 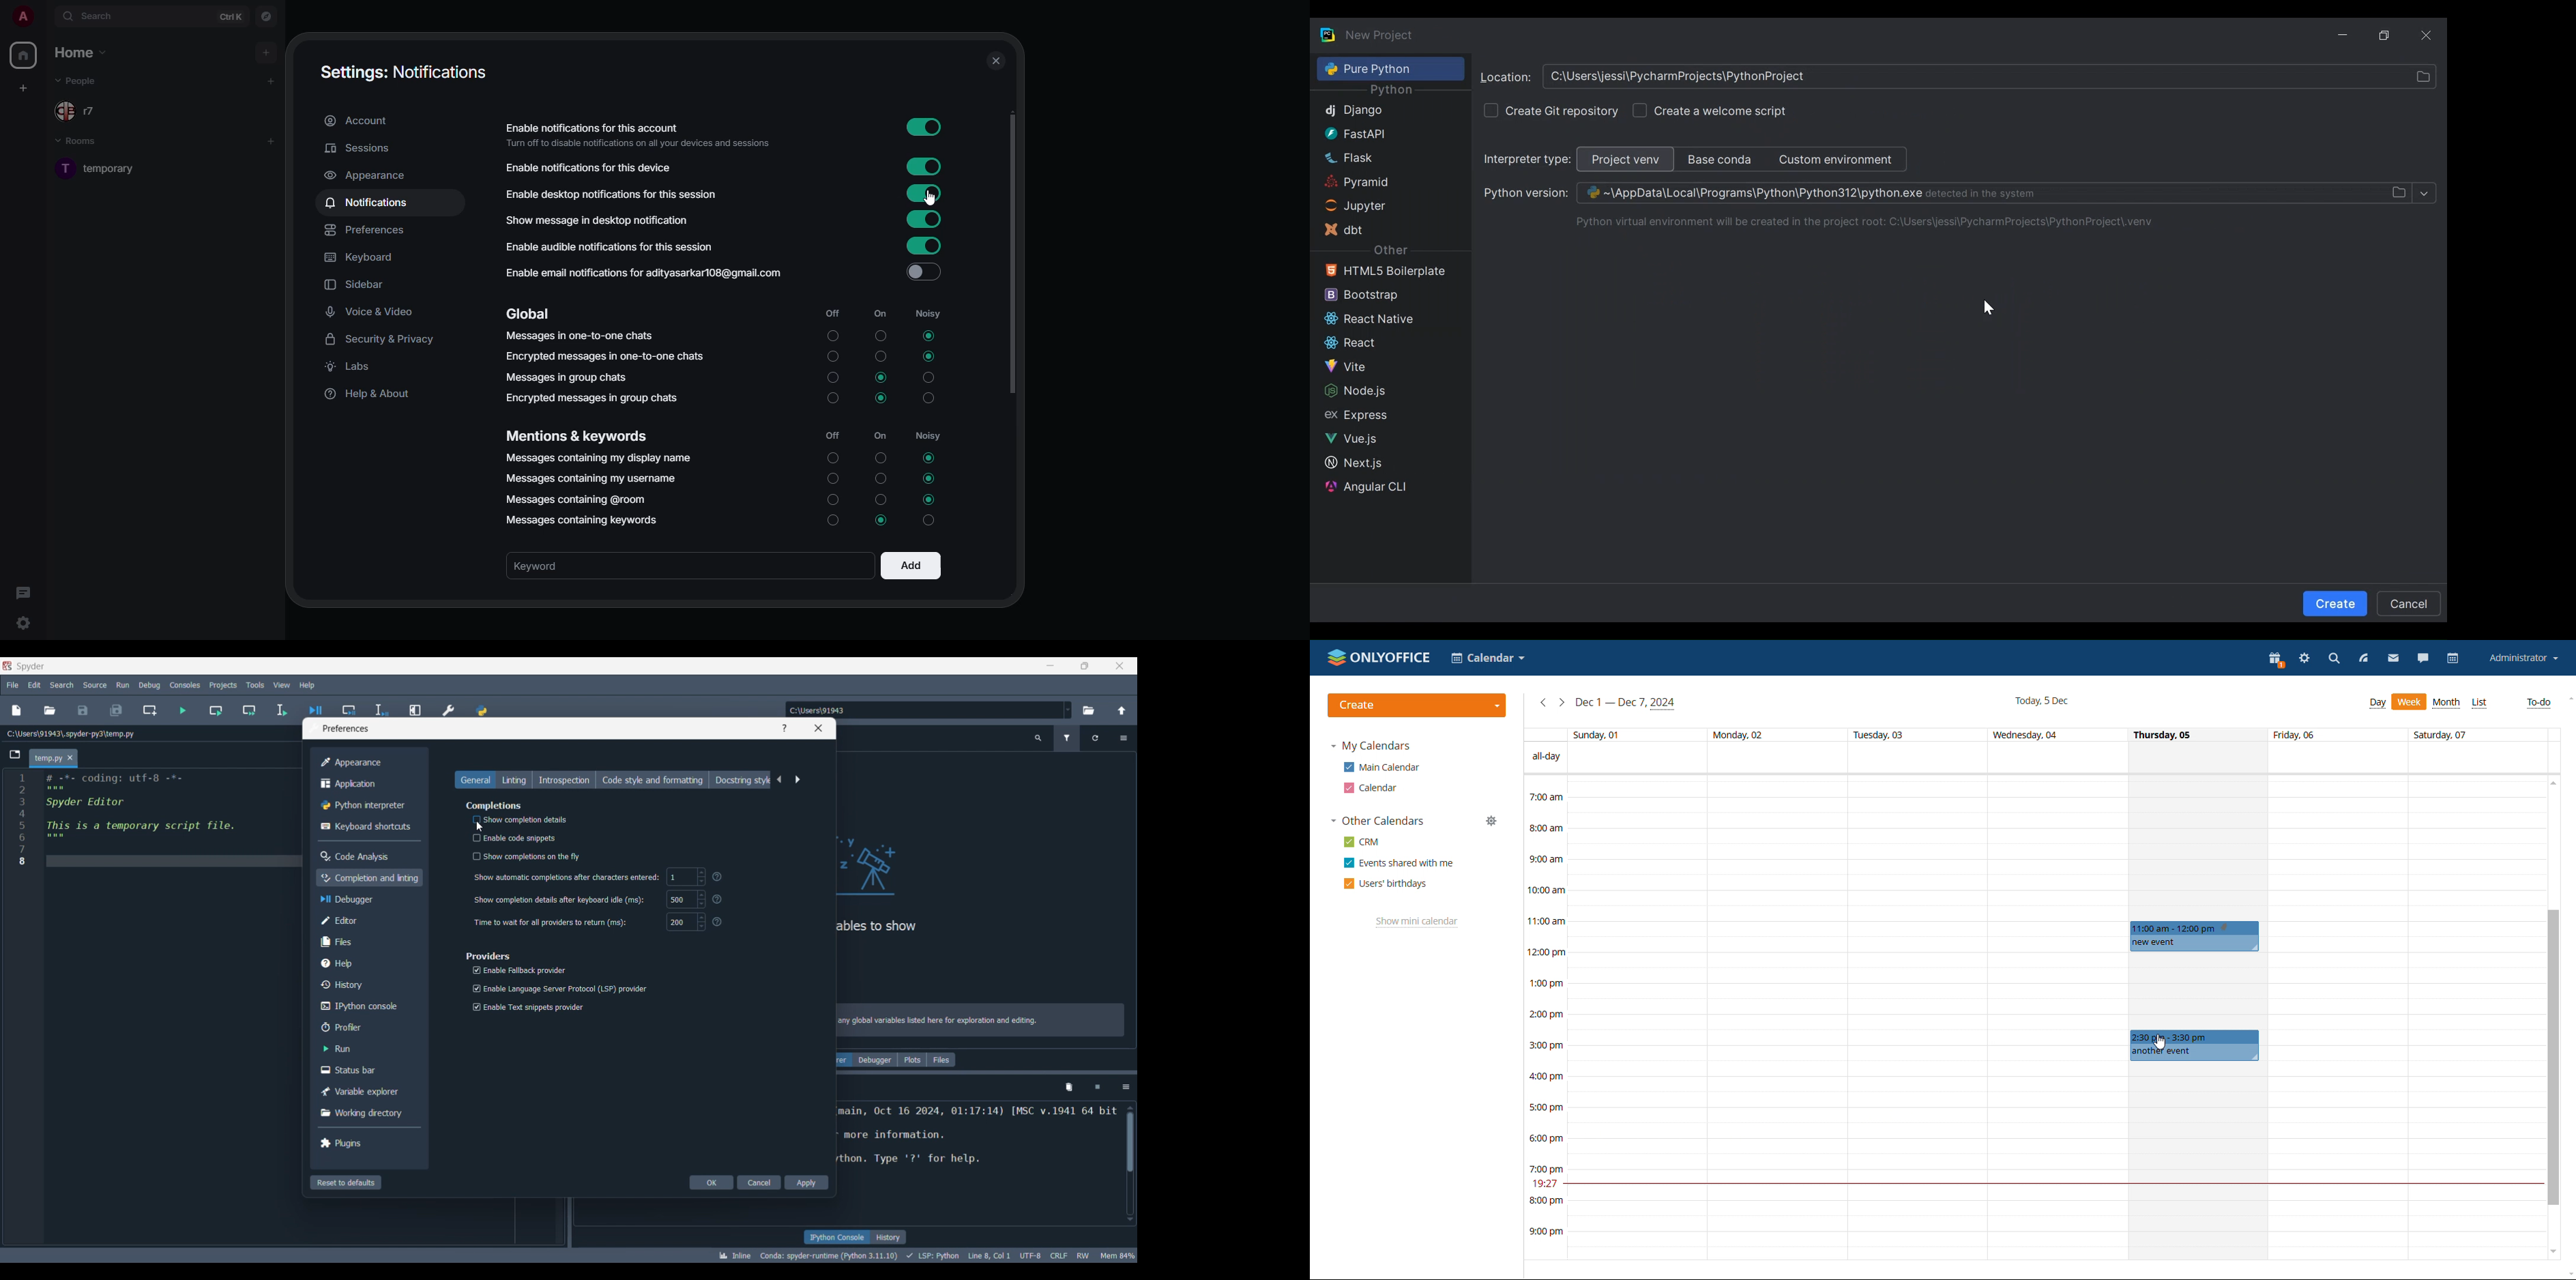 What do you see at coordinates (1488, 658) in the screenshot?
I see `select calendar` at bounding box center [1488, 658].